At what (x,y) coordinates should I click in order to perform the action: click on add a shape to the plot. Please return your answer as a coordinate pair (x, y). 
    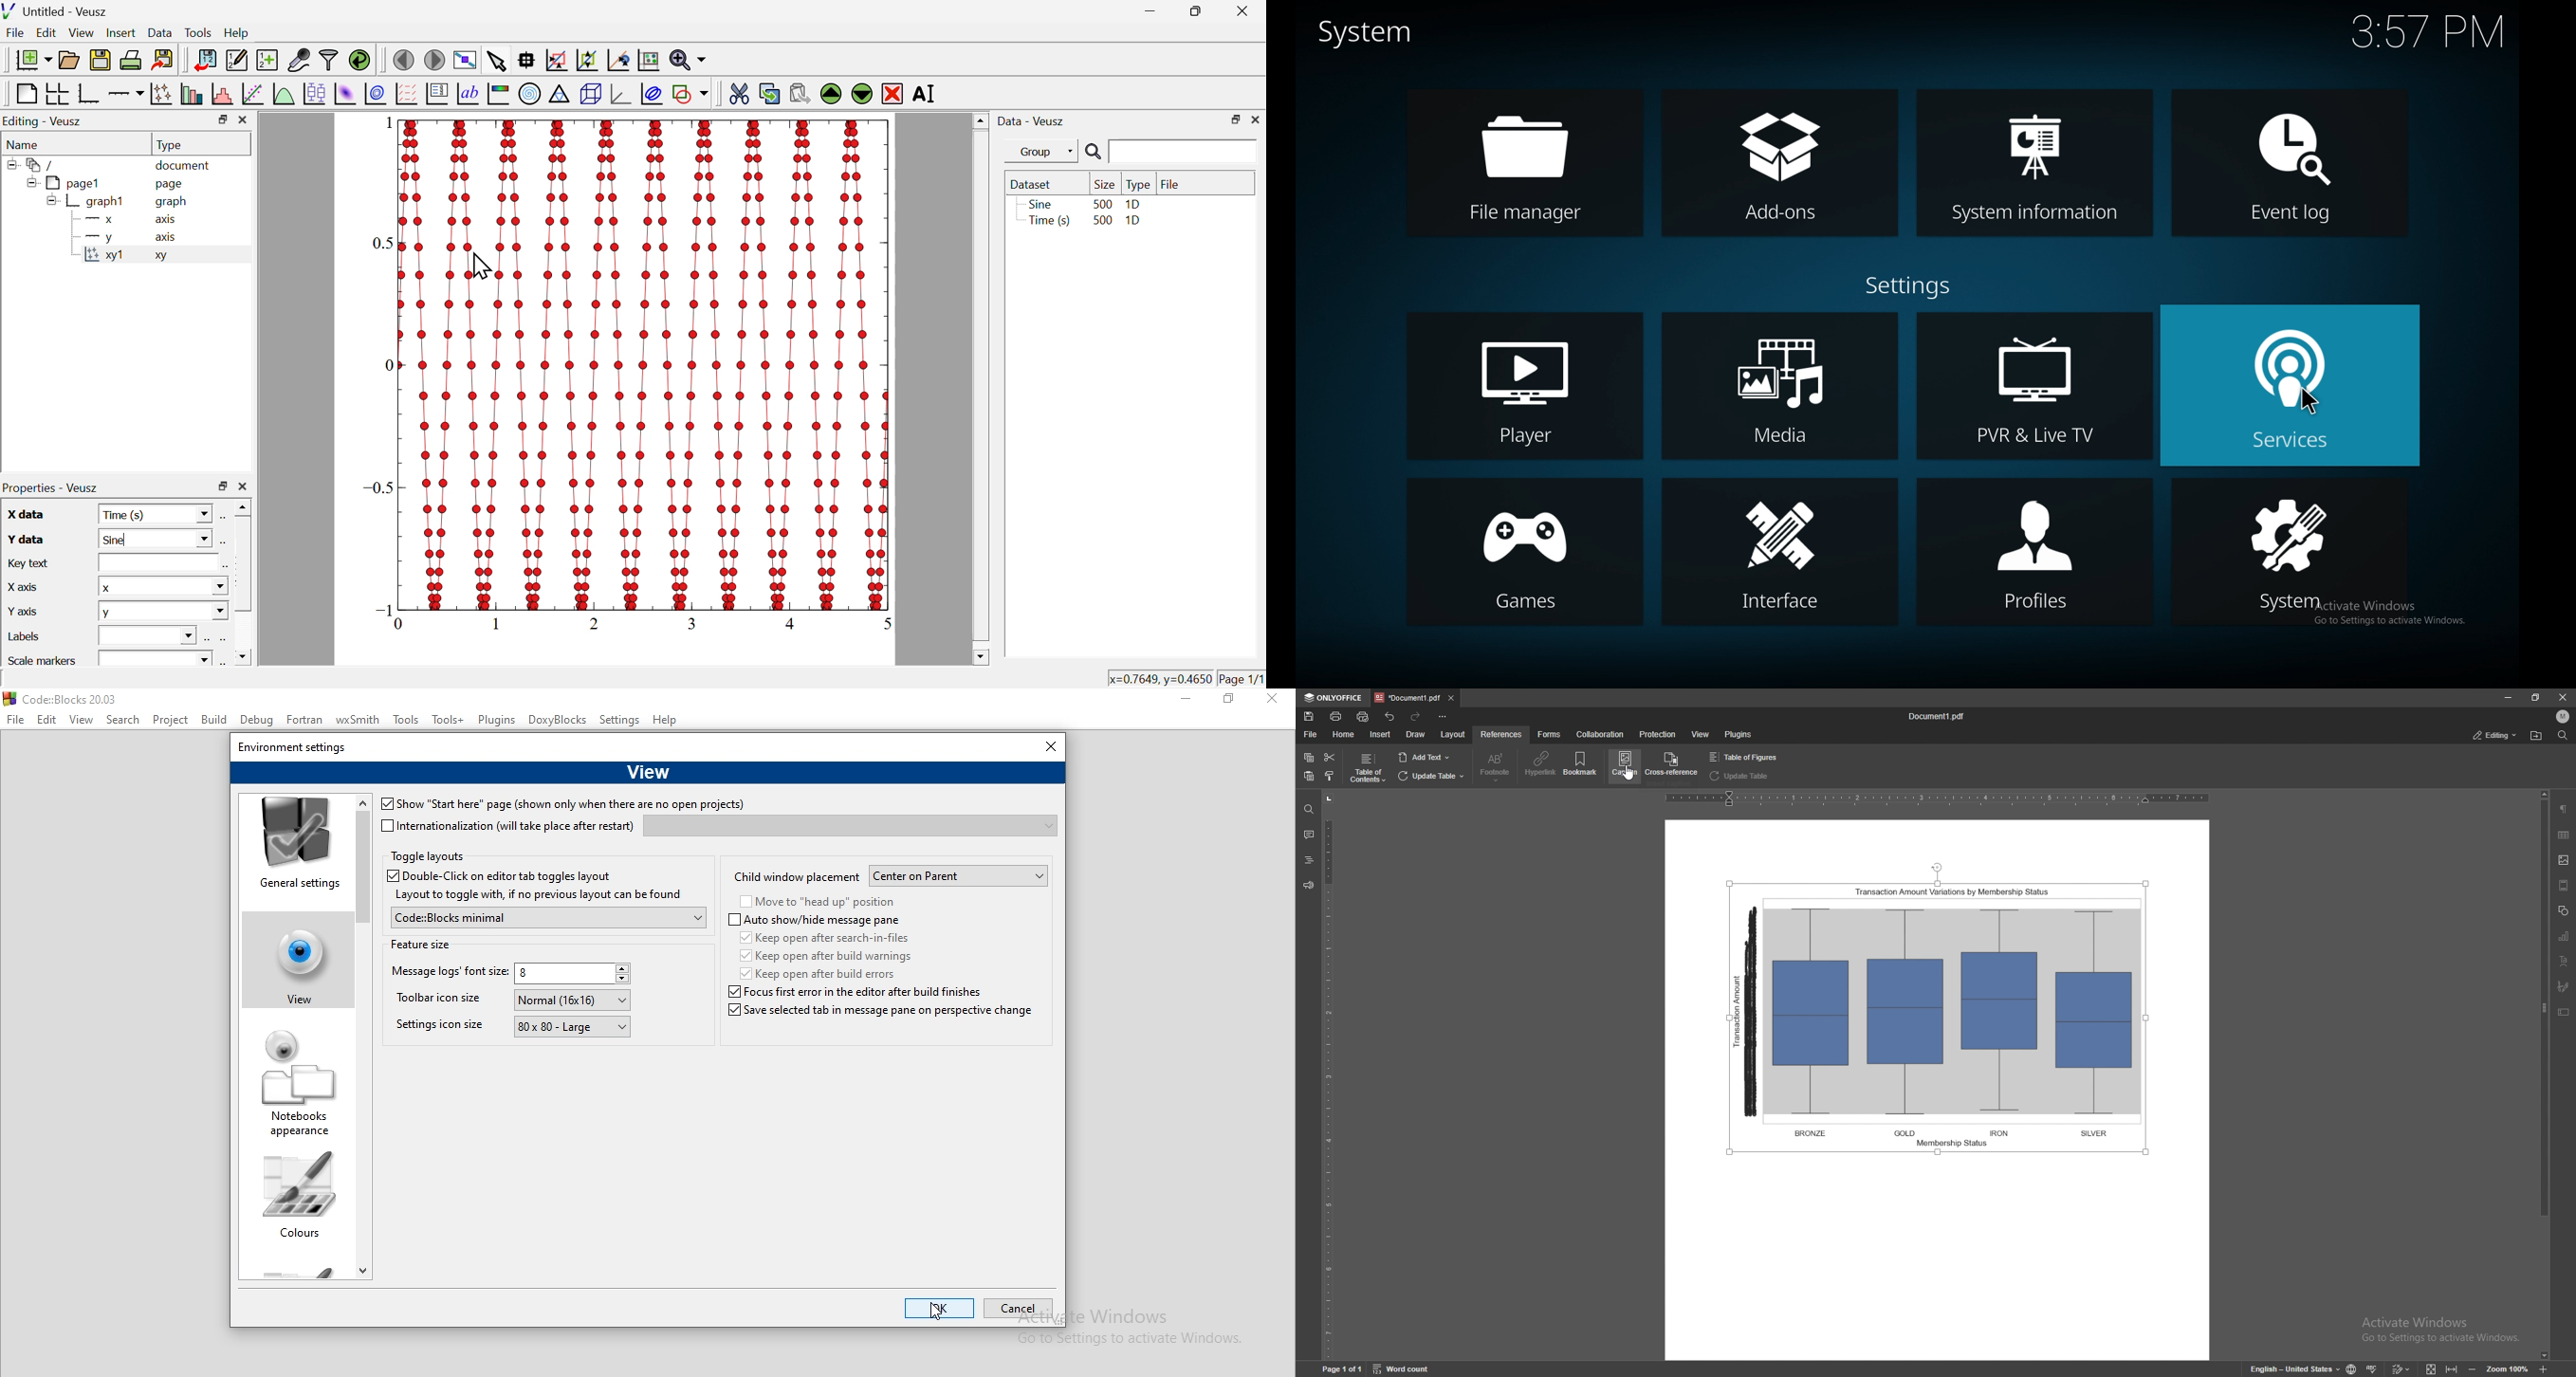
    Looking at the image, I should click on (691, 94).